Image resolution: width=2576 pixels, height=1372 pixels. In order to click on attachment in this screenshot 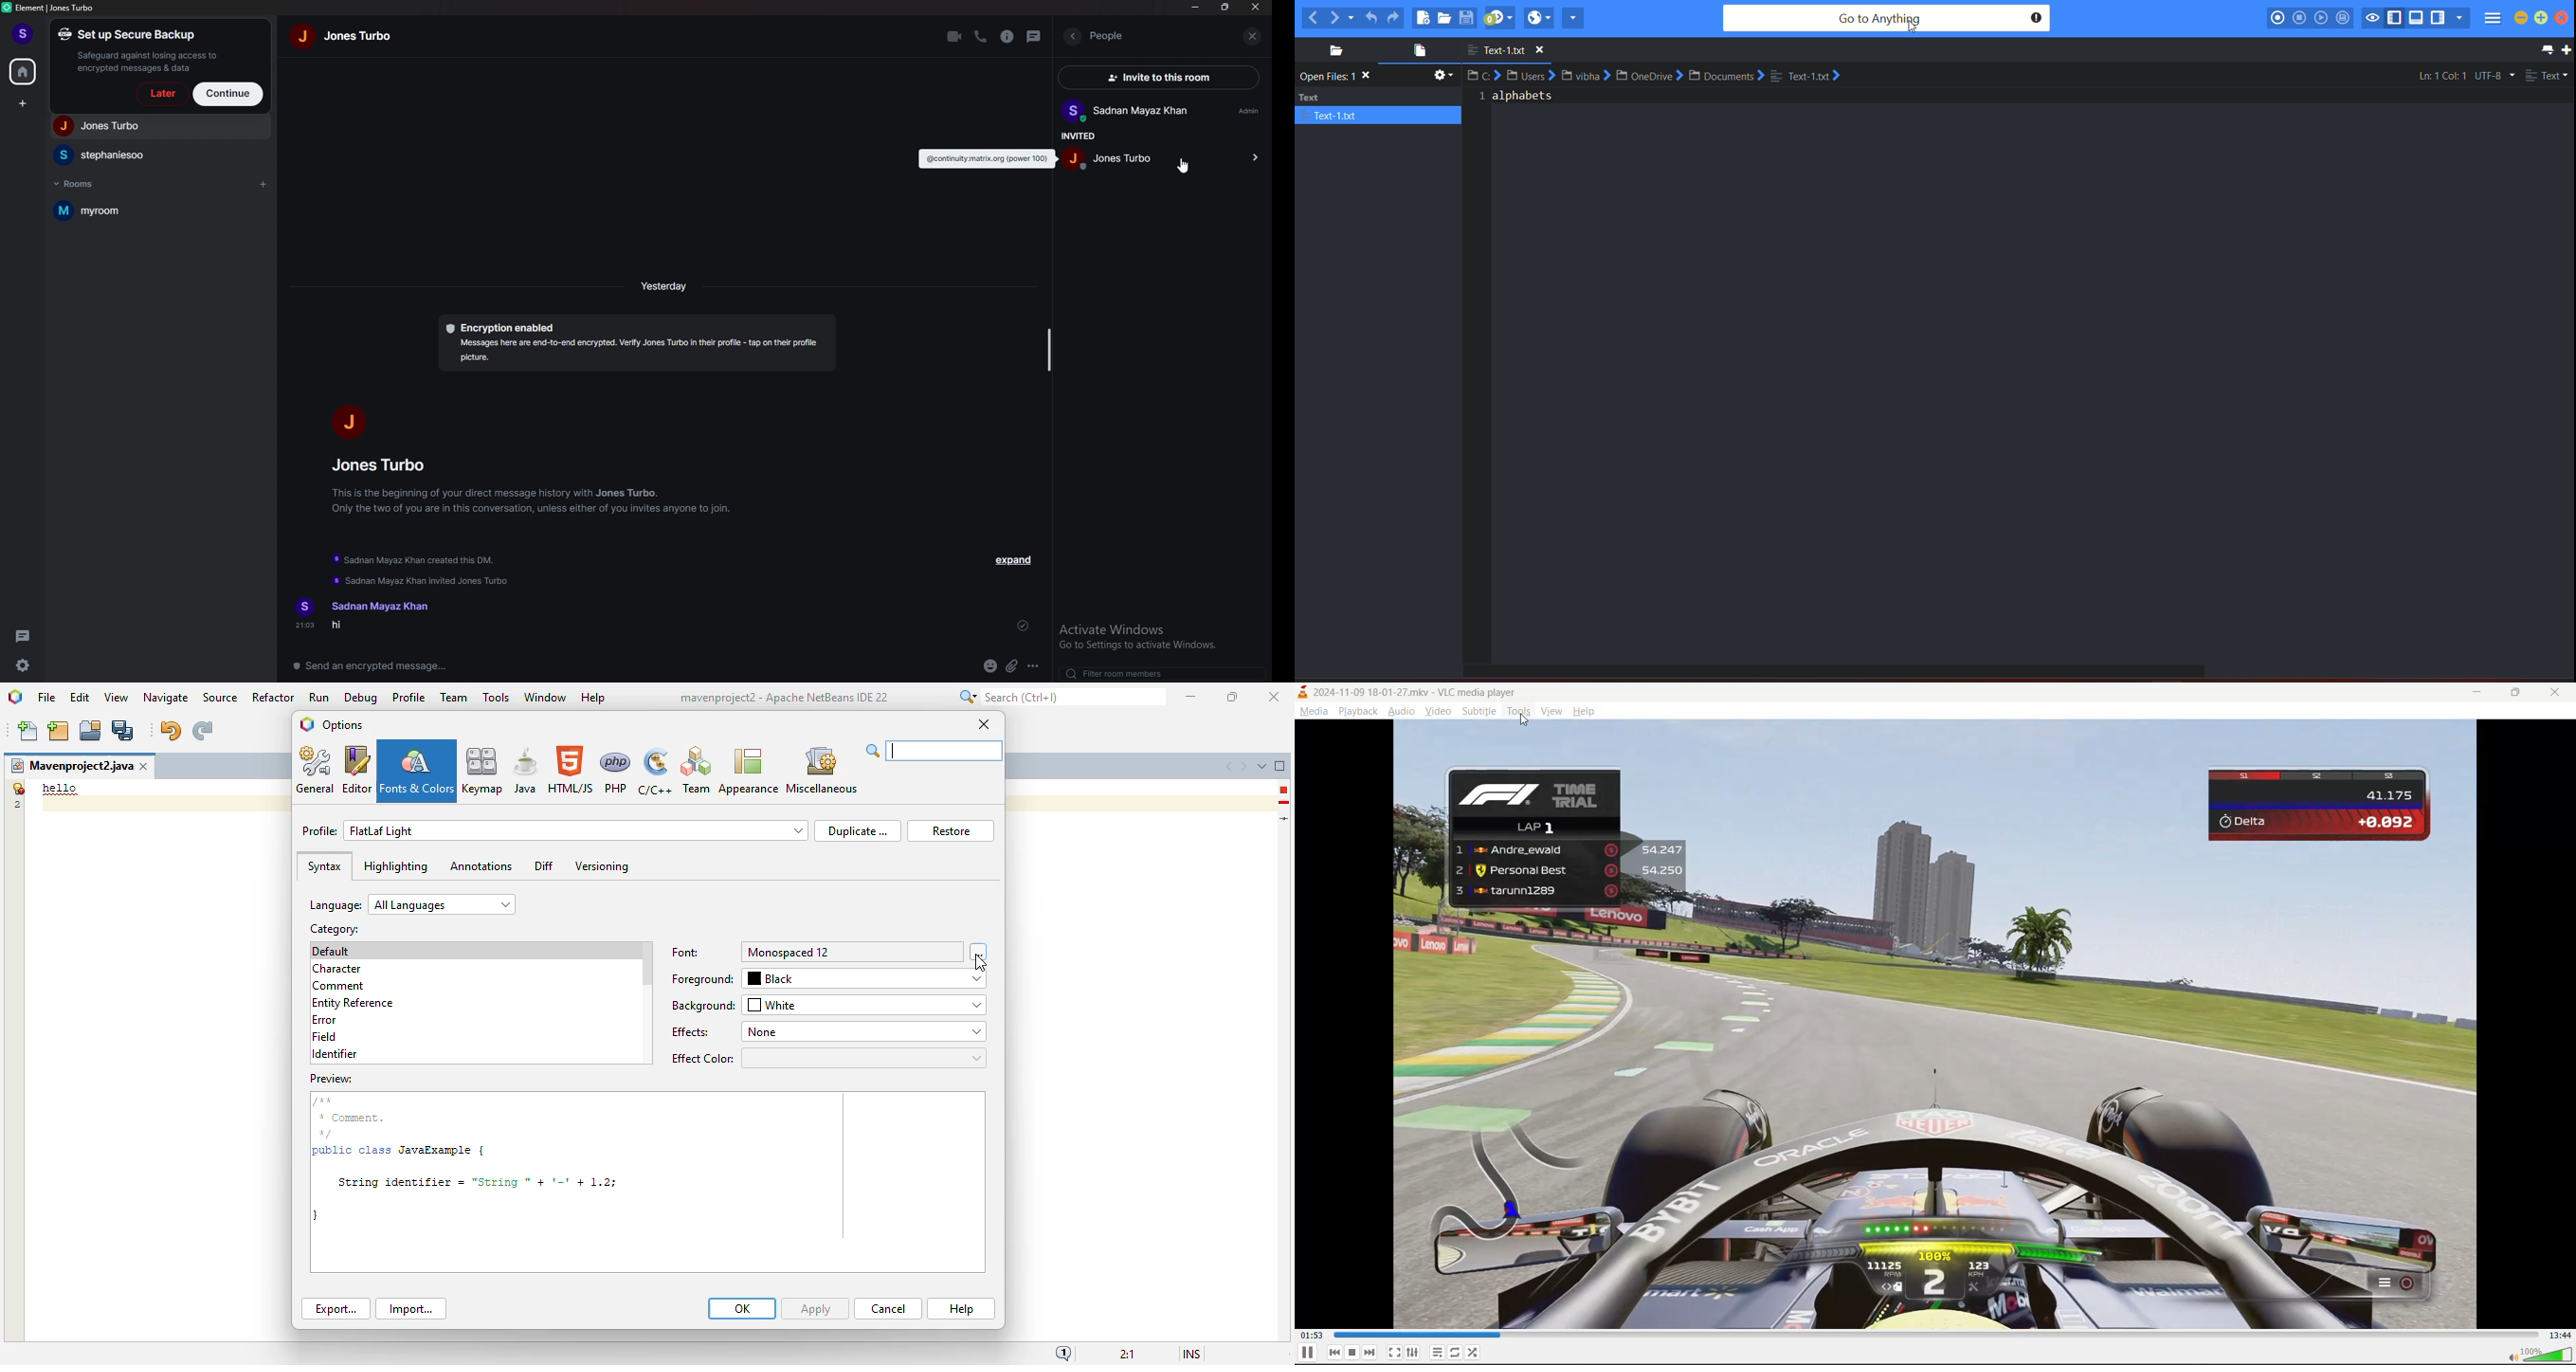, I will do `click(1013, 666)`.